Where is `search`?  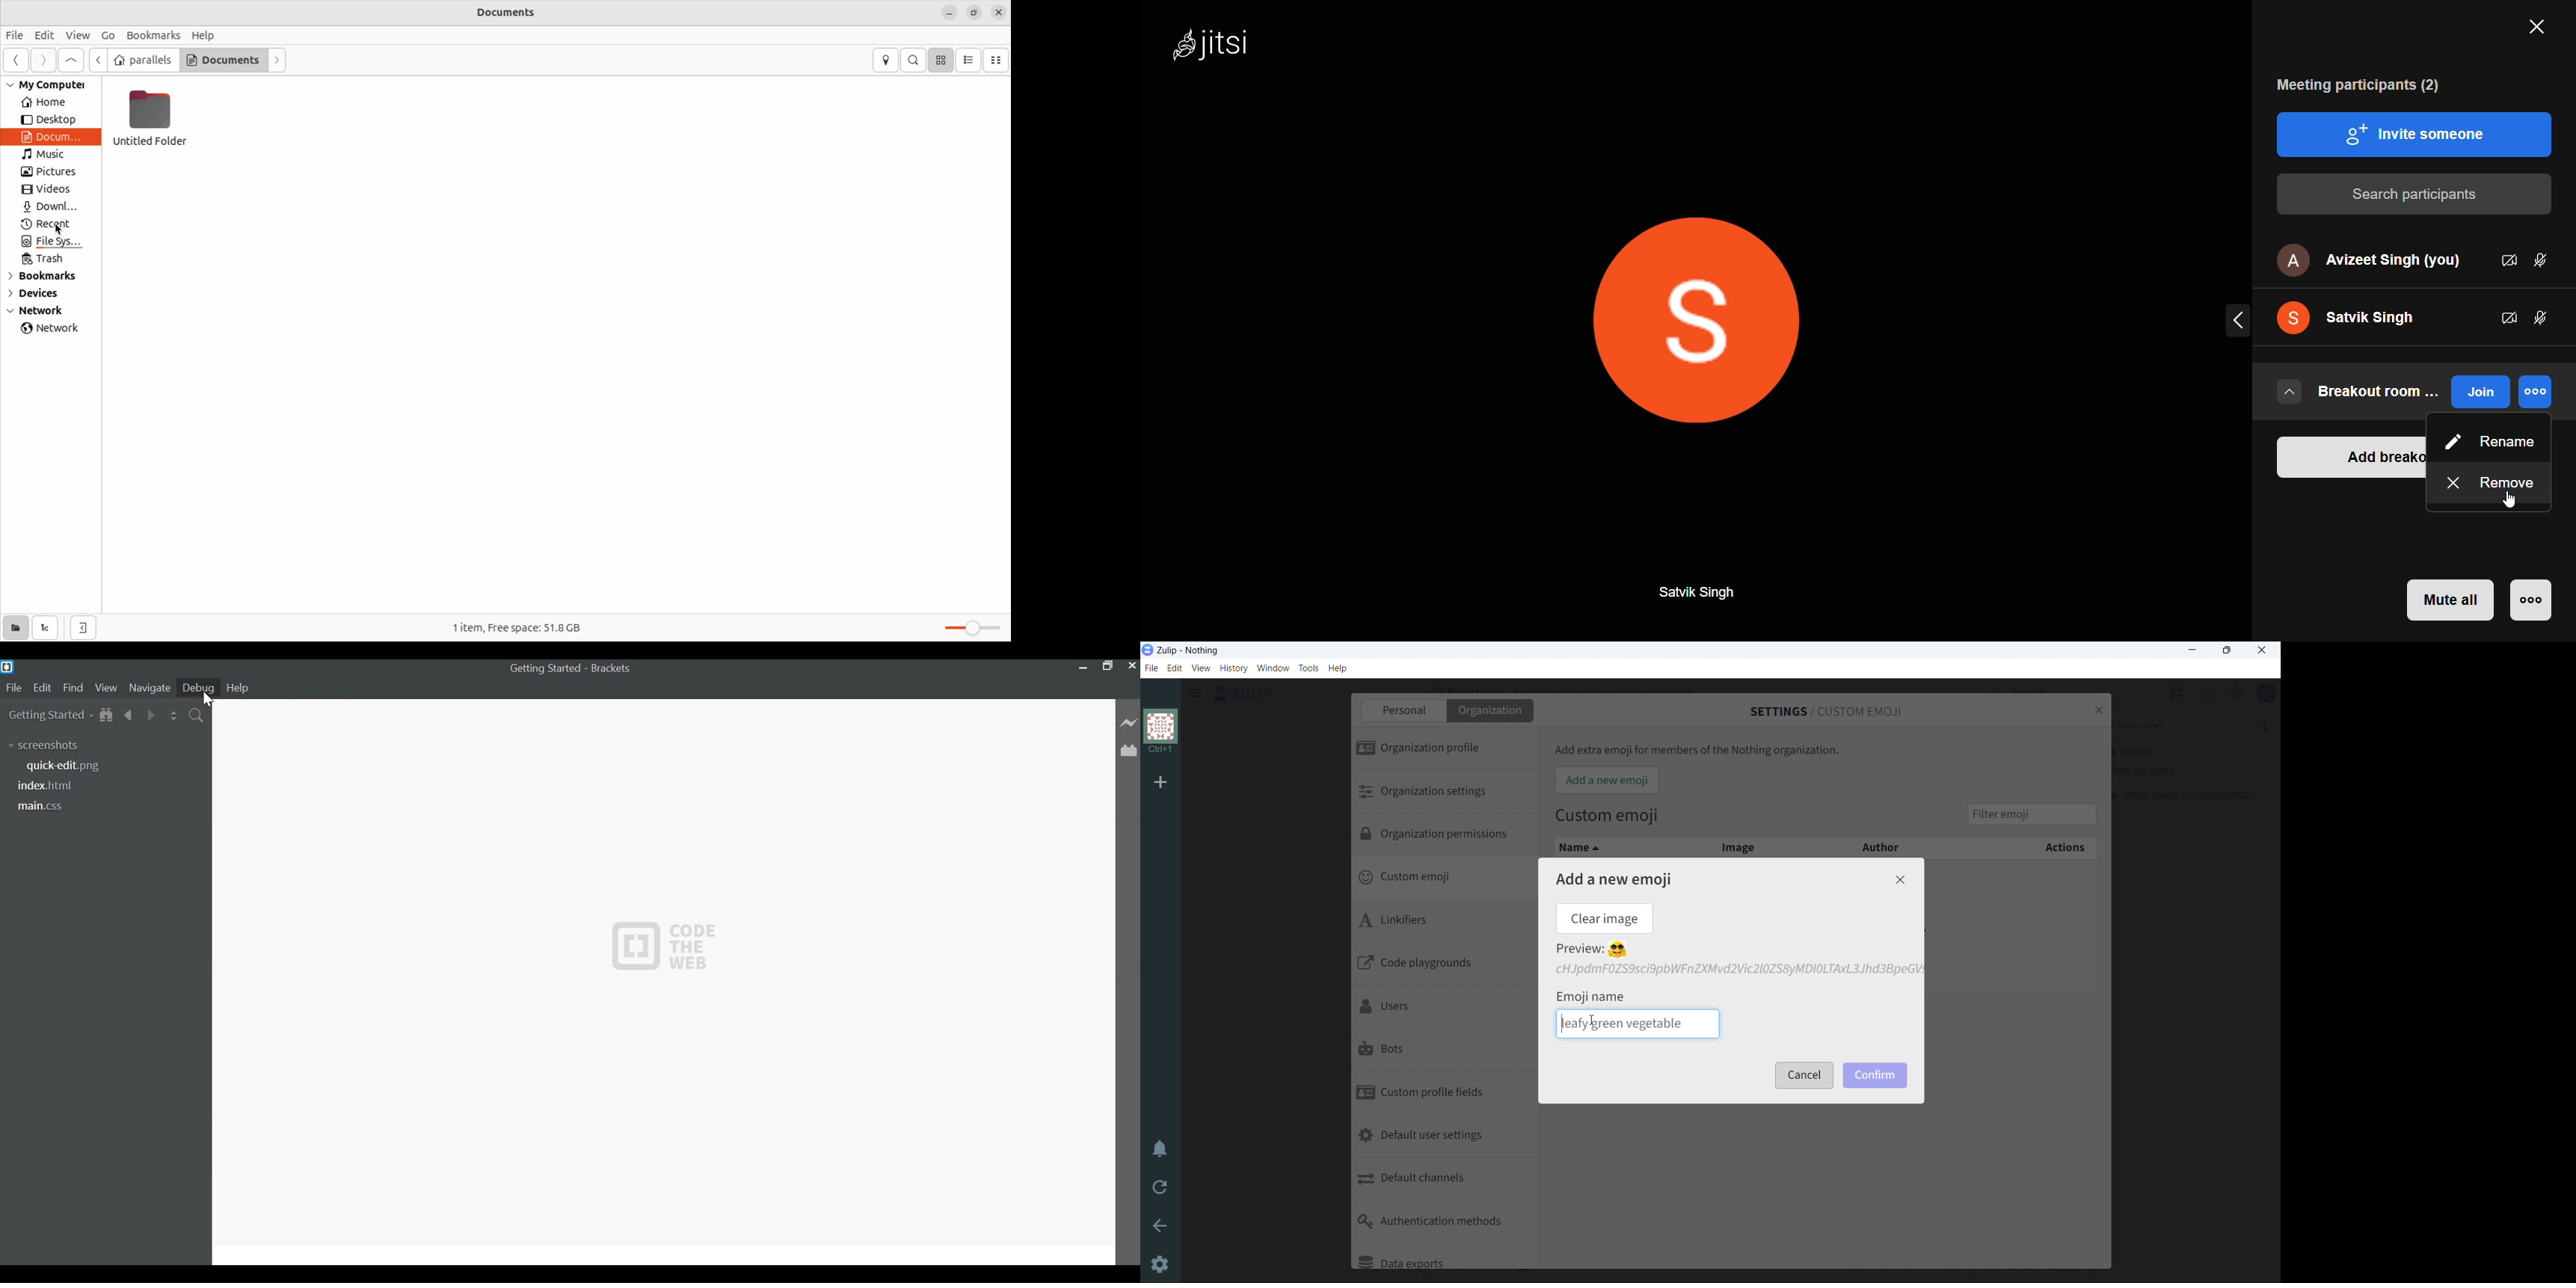
search is located at coordinates (913, 60).